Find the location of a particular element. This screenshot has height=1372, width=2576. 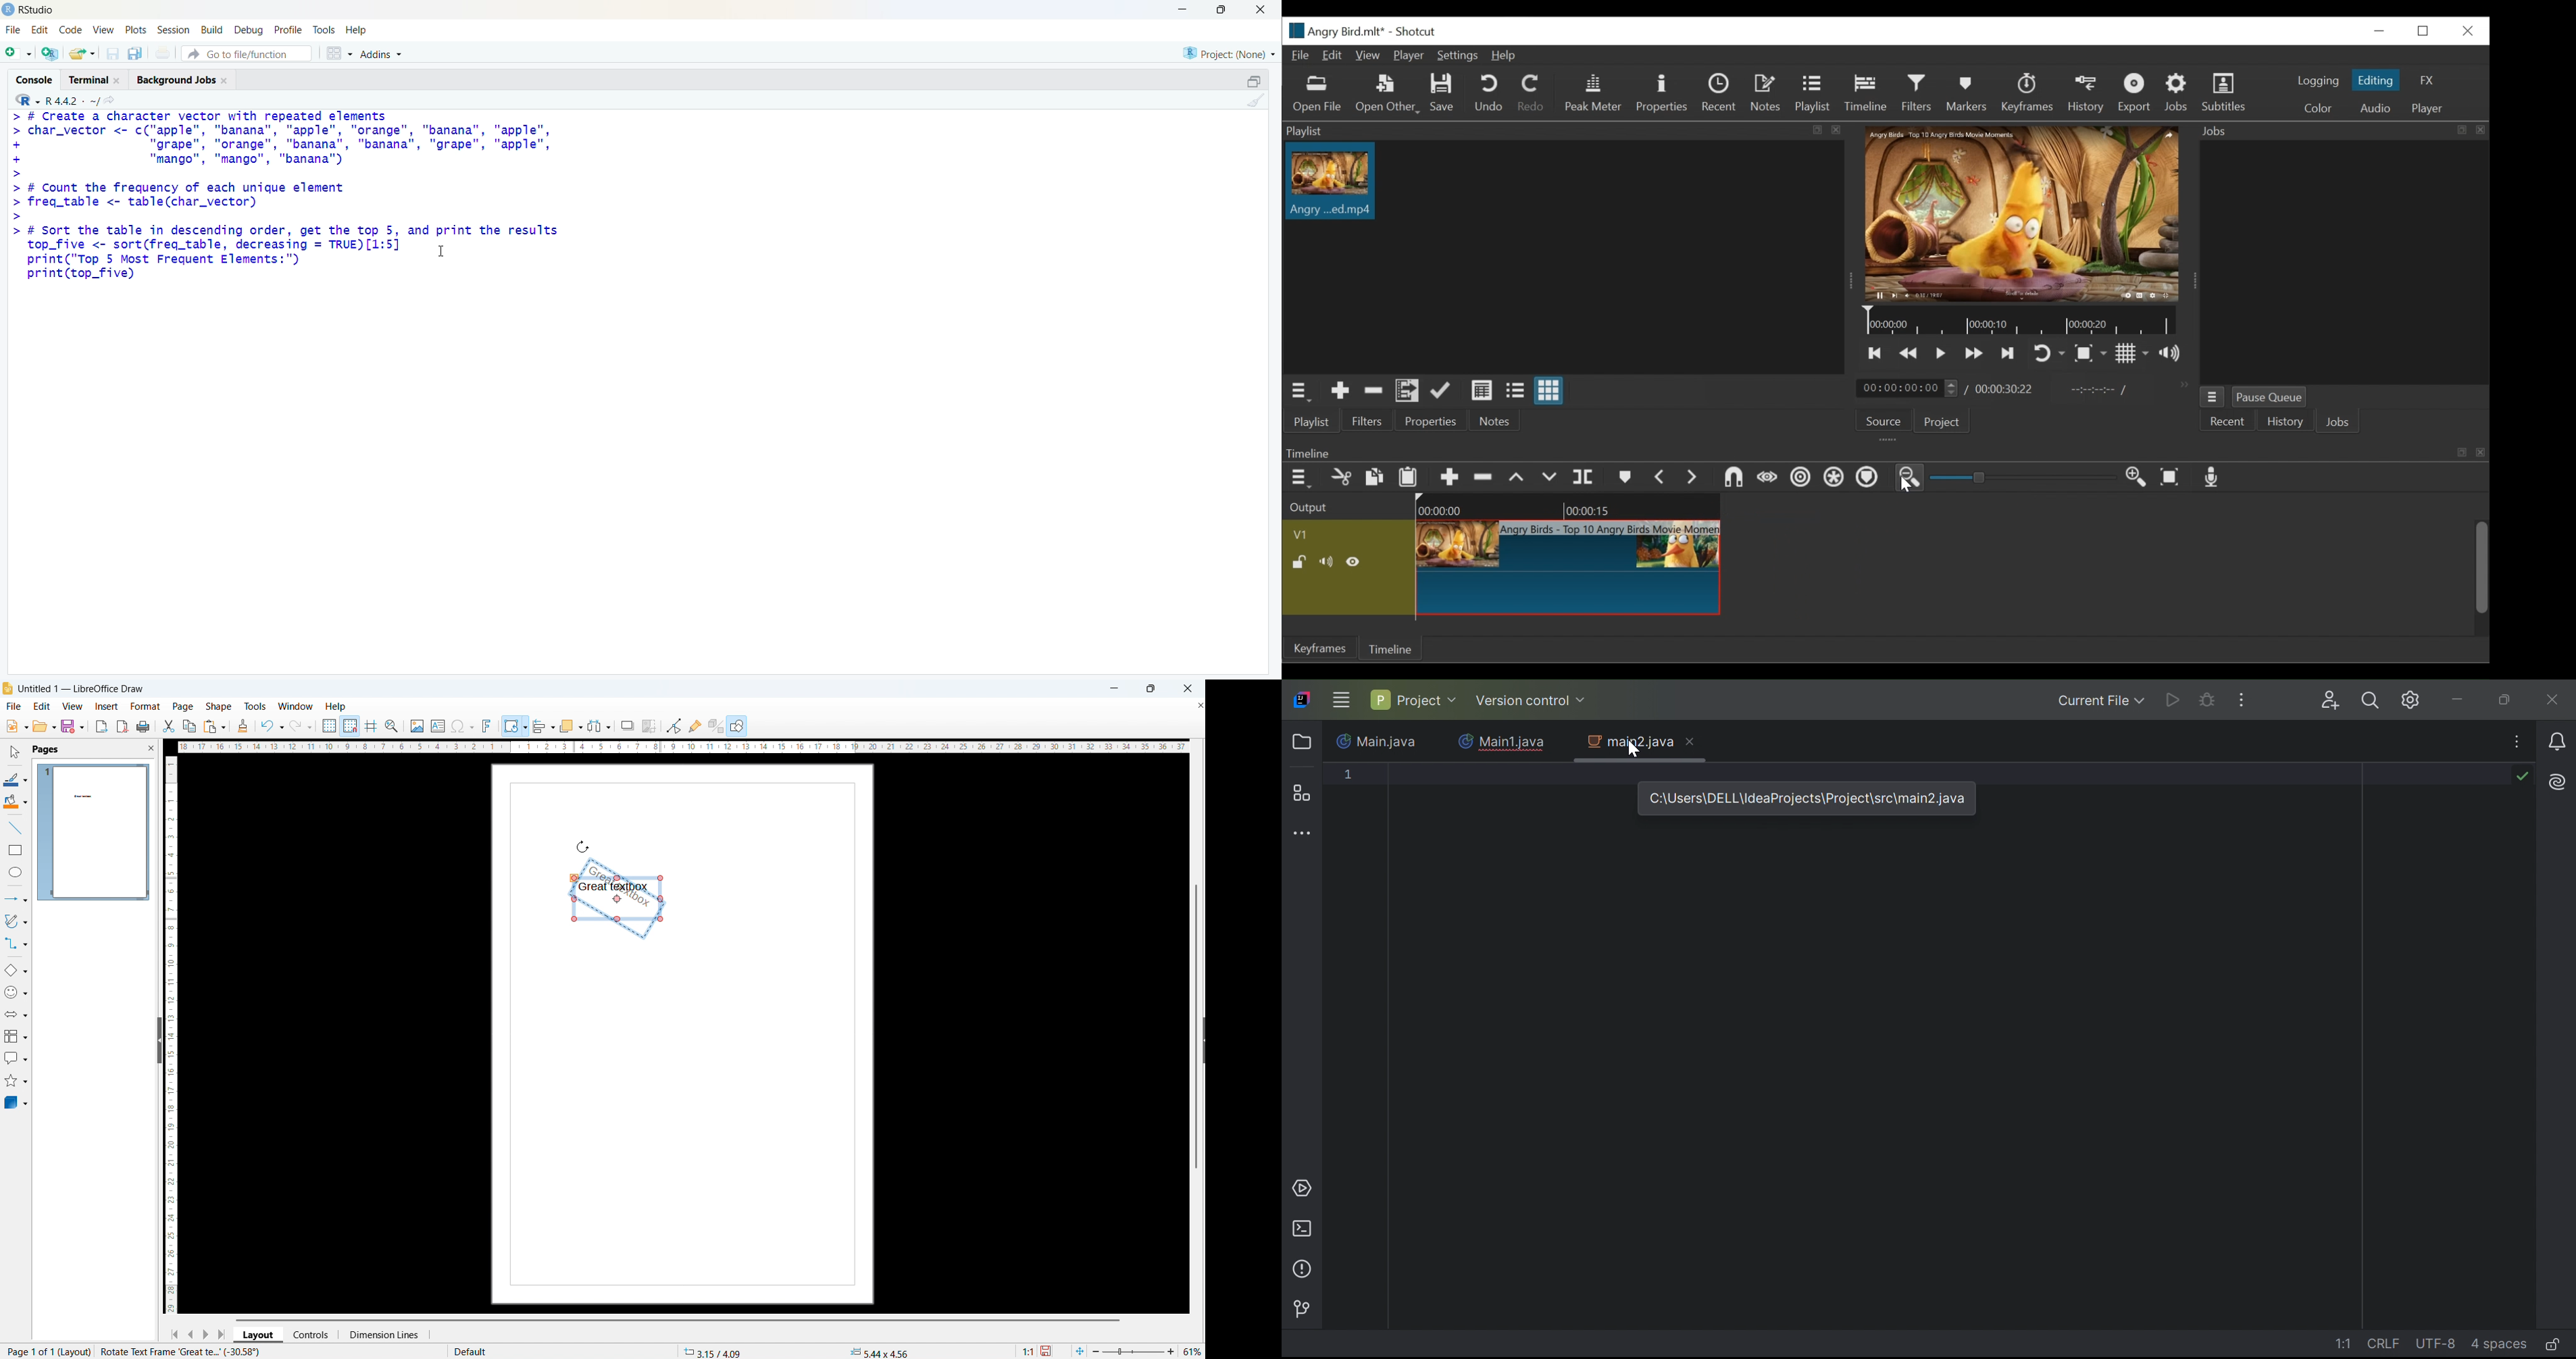

View is located at coordinates (1366, 56).